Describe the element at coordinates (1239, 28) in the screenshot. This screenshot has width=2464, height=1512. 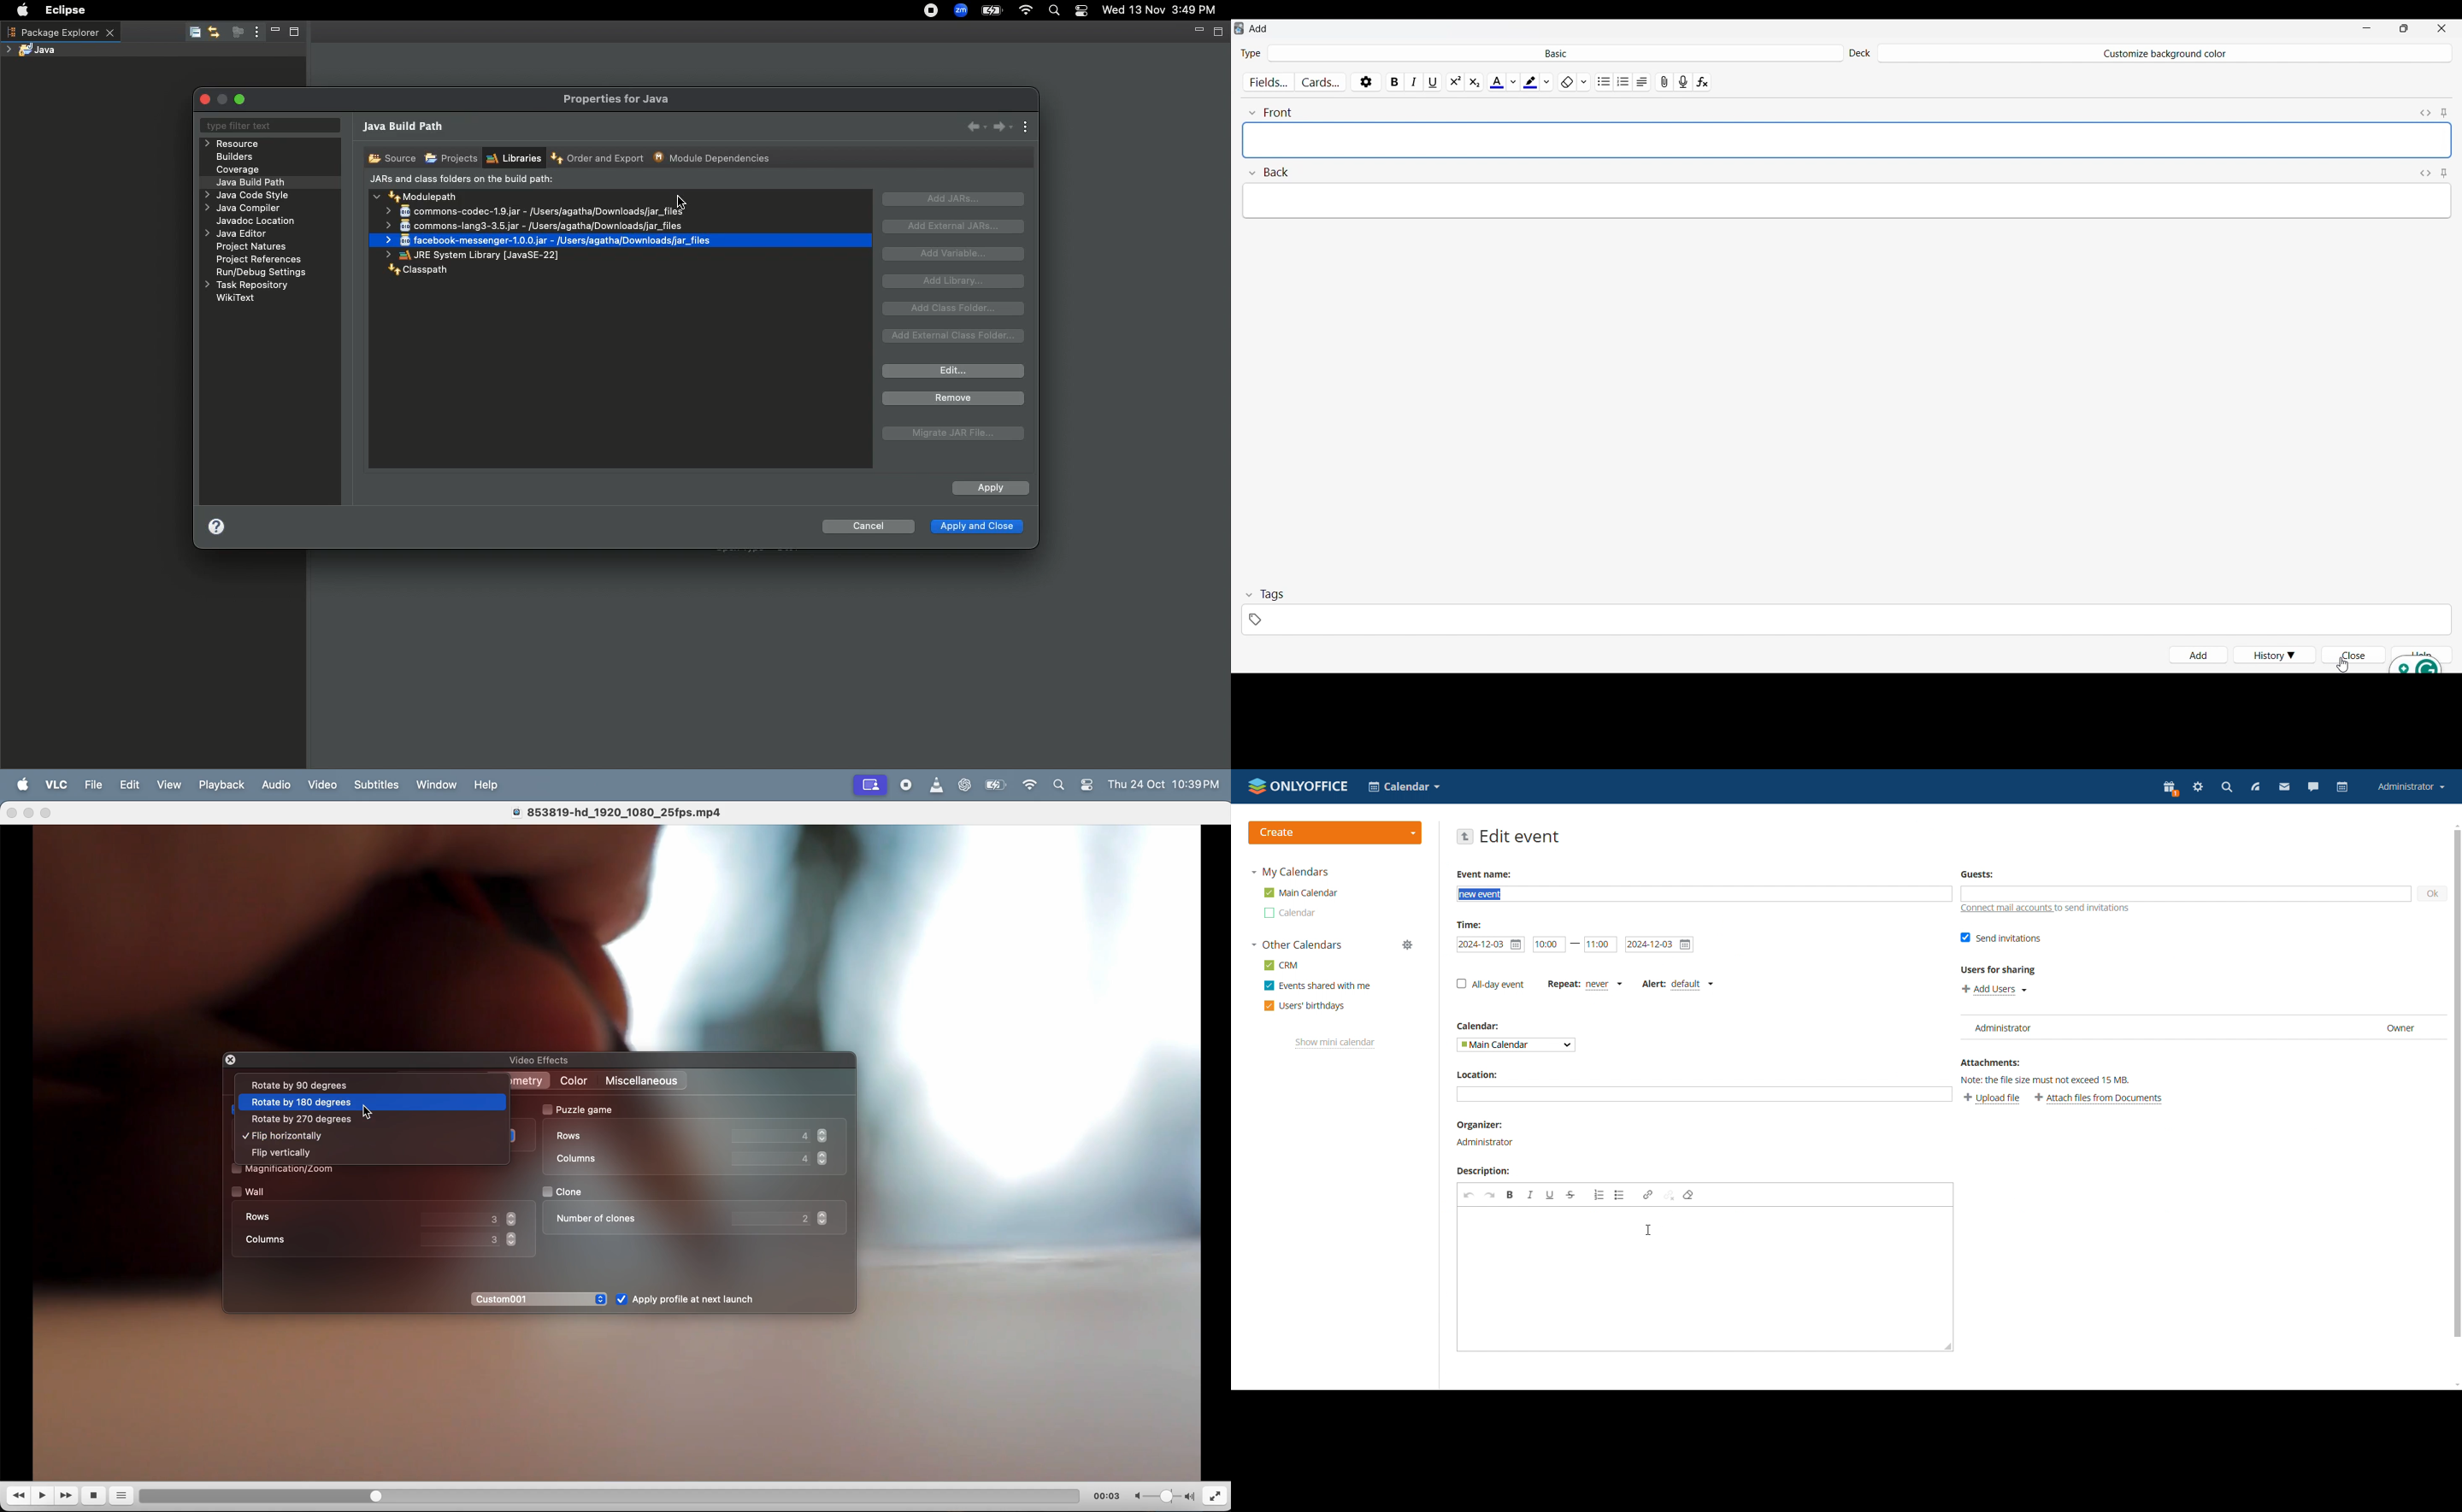
I see `Software logo` at that location.